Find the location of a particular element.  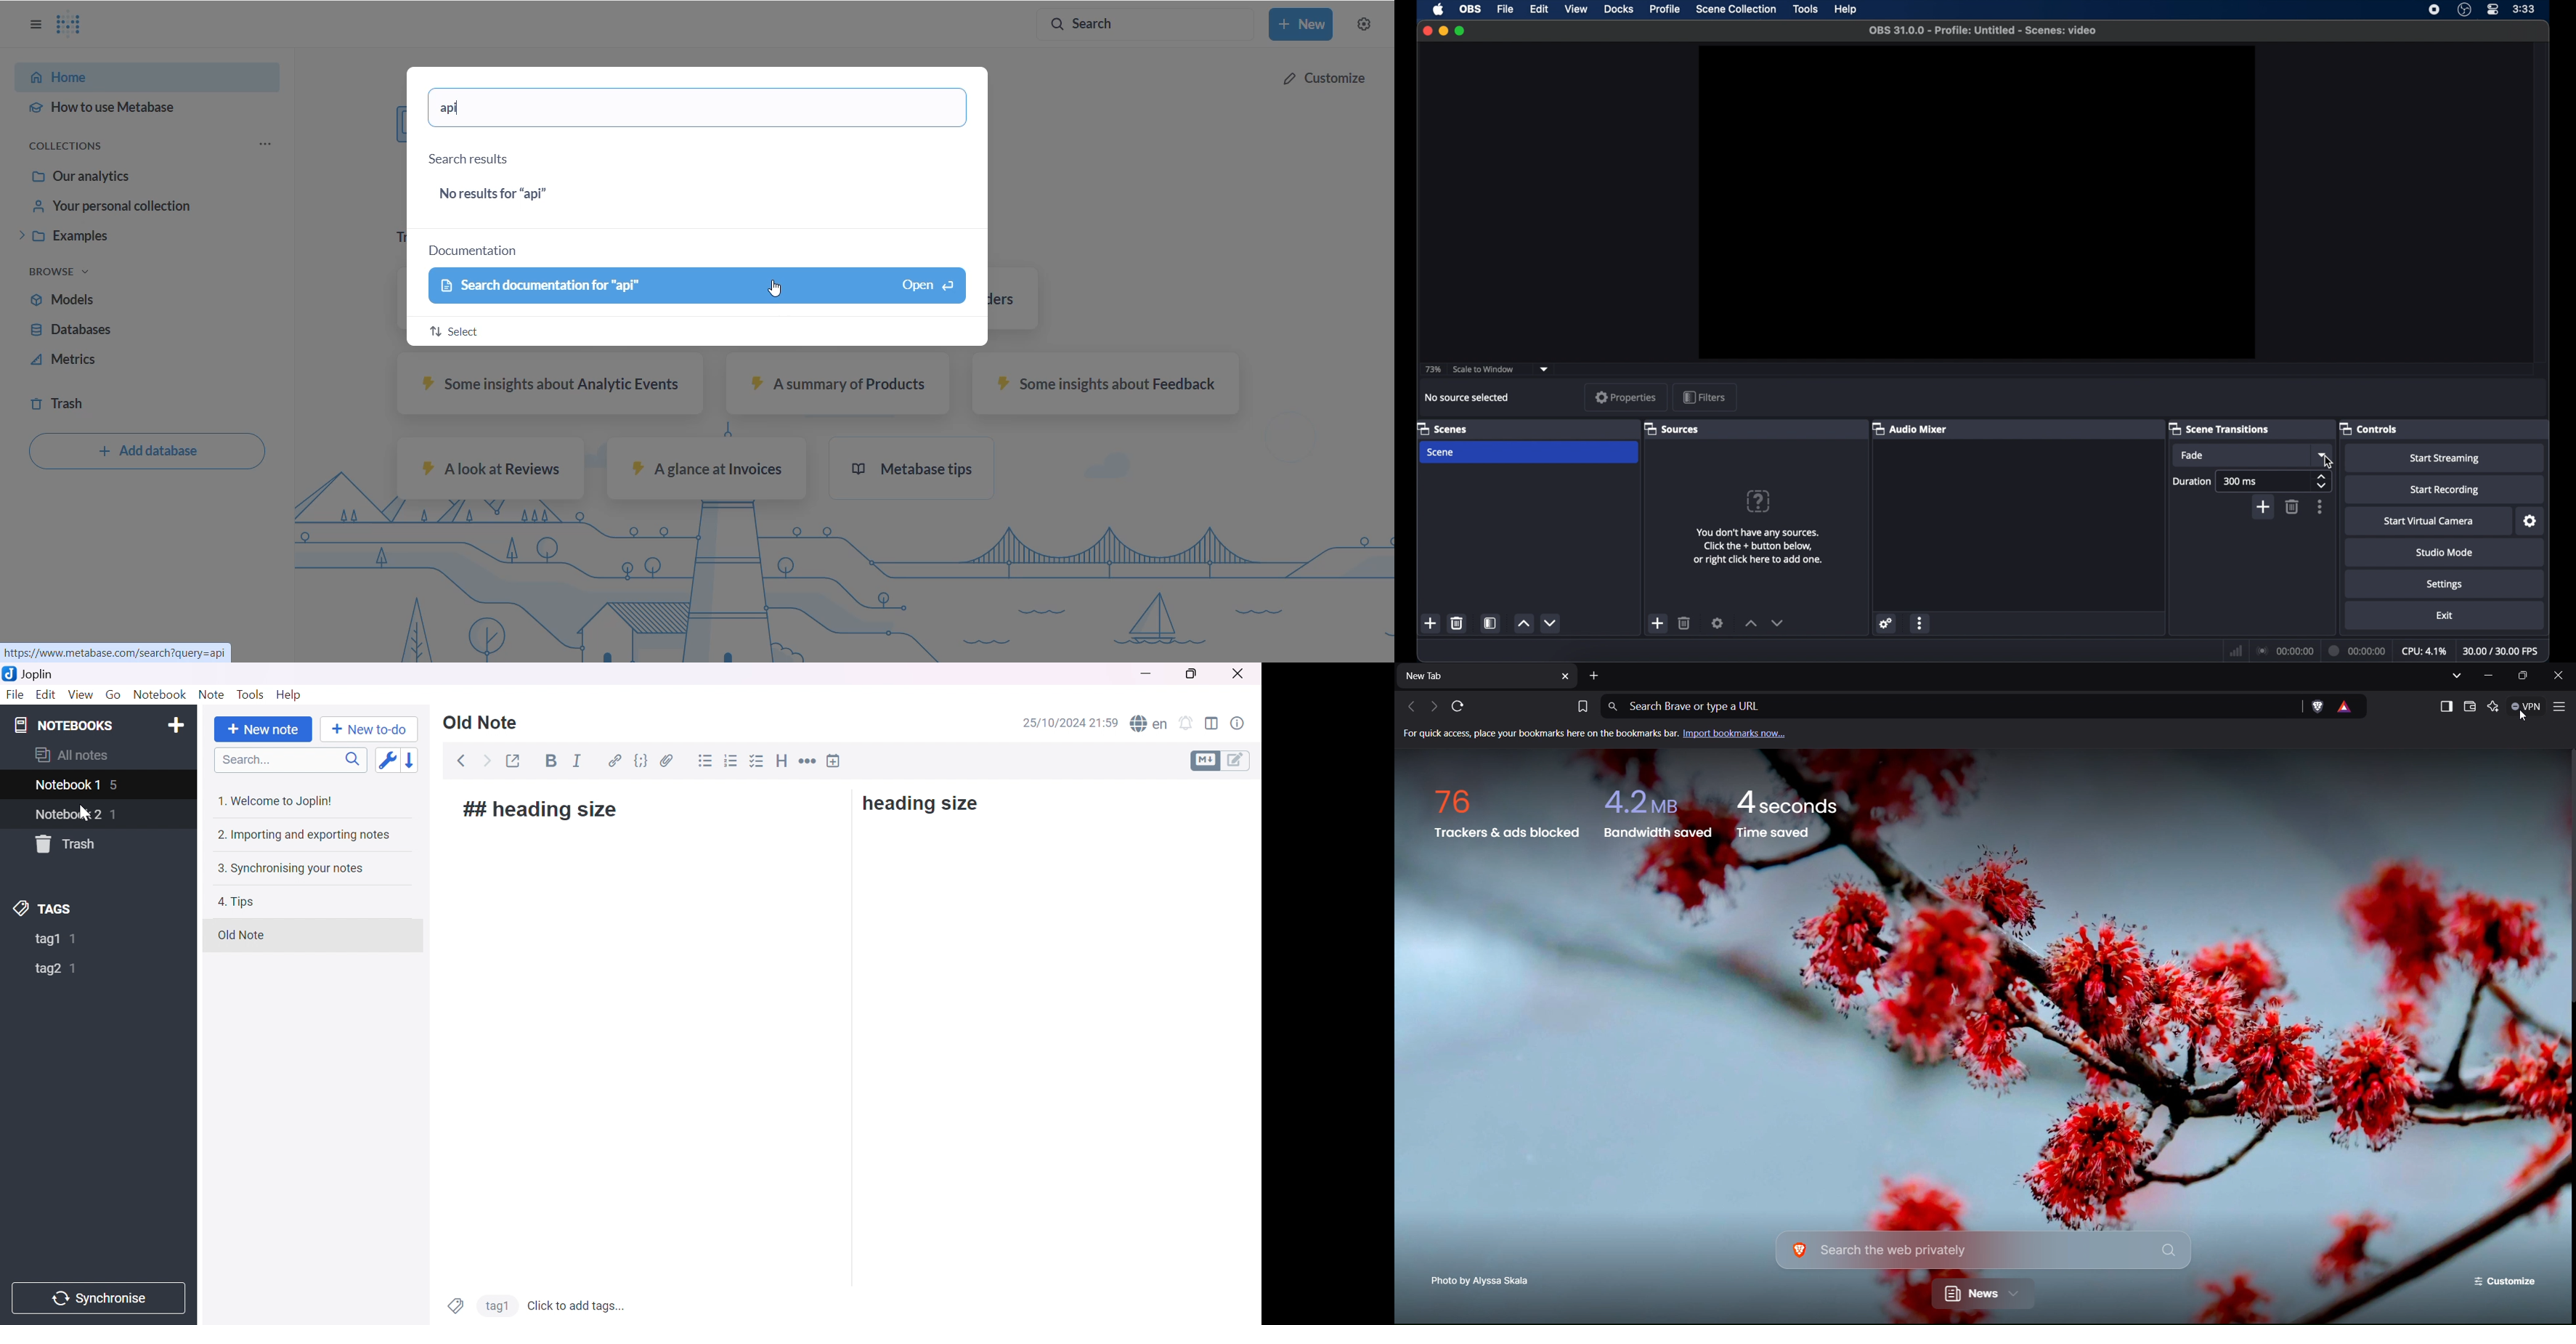

A summary of products is located at coordinates (840, 385).